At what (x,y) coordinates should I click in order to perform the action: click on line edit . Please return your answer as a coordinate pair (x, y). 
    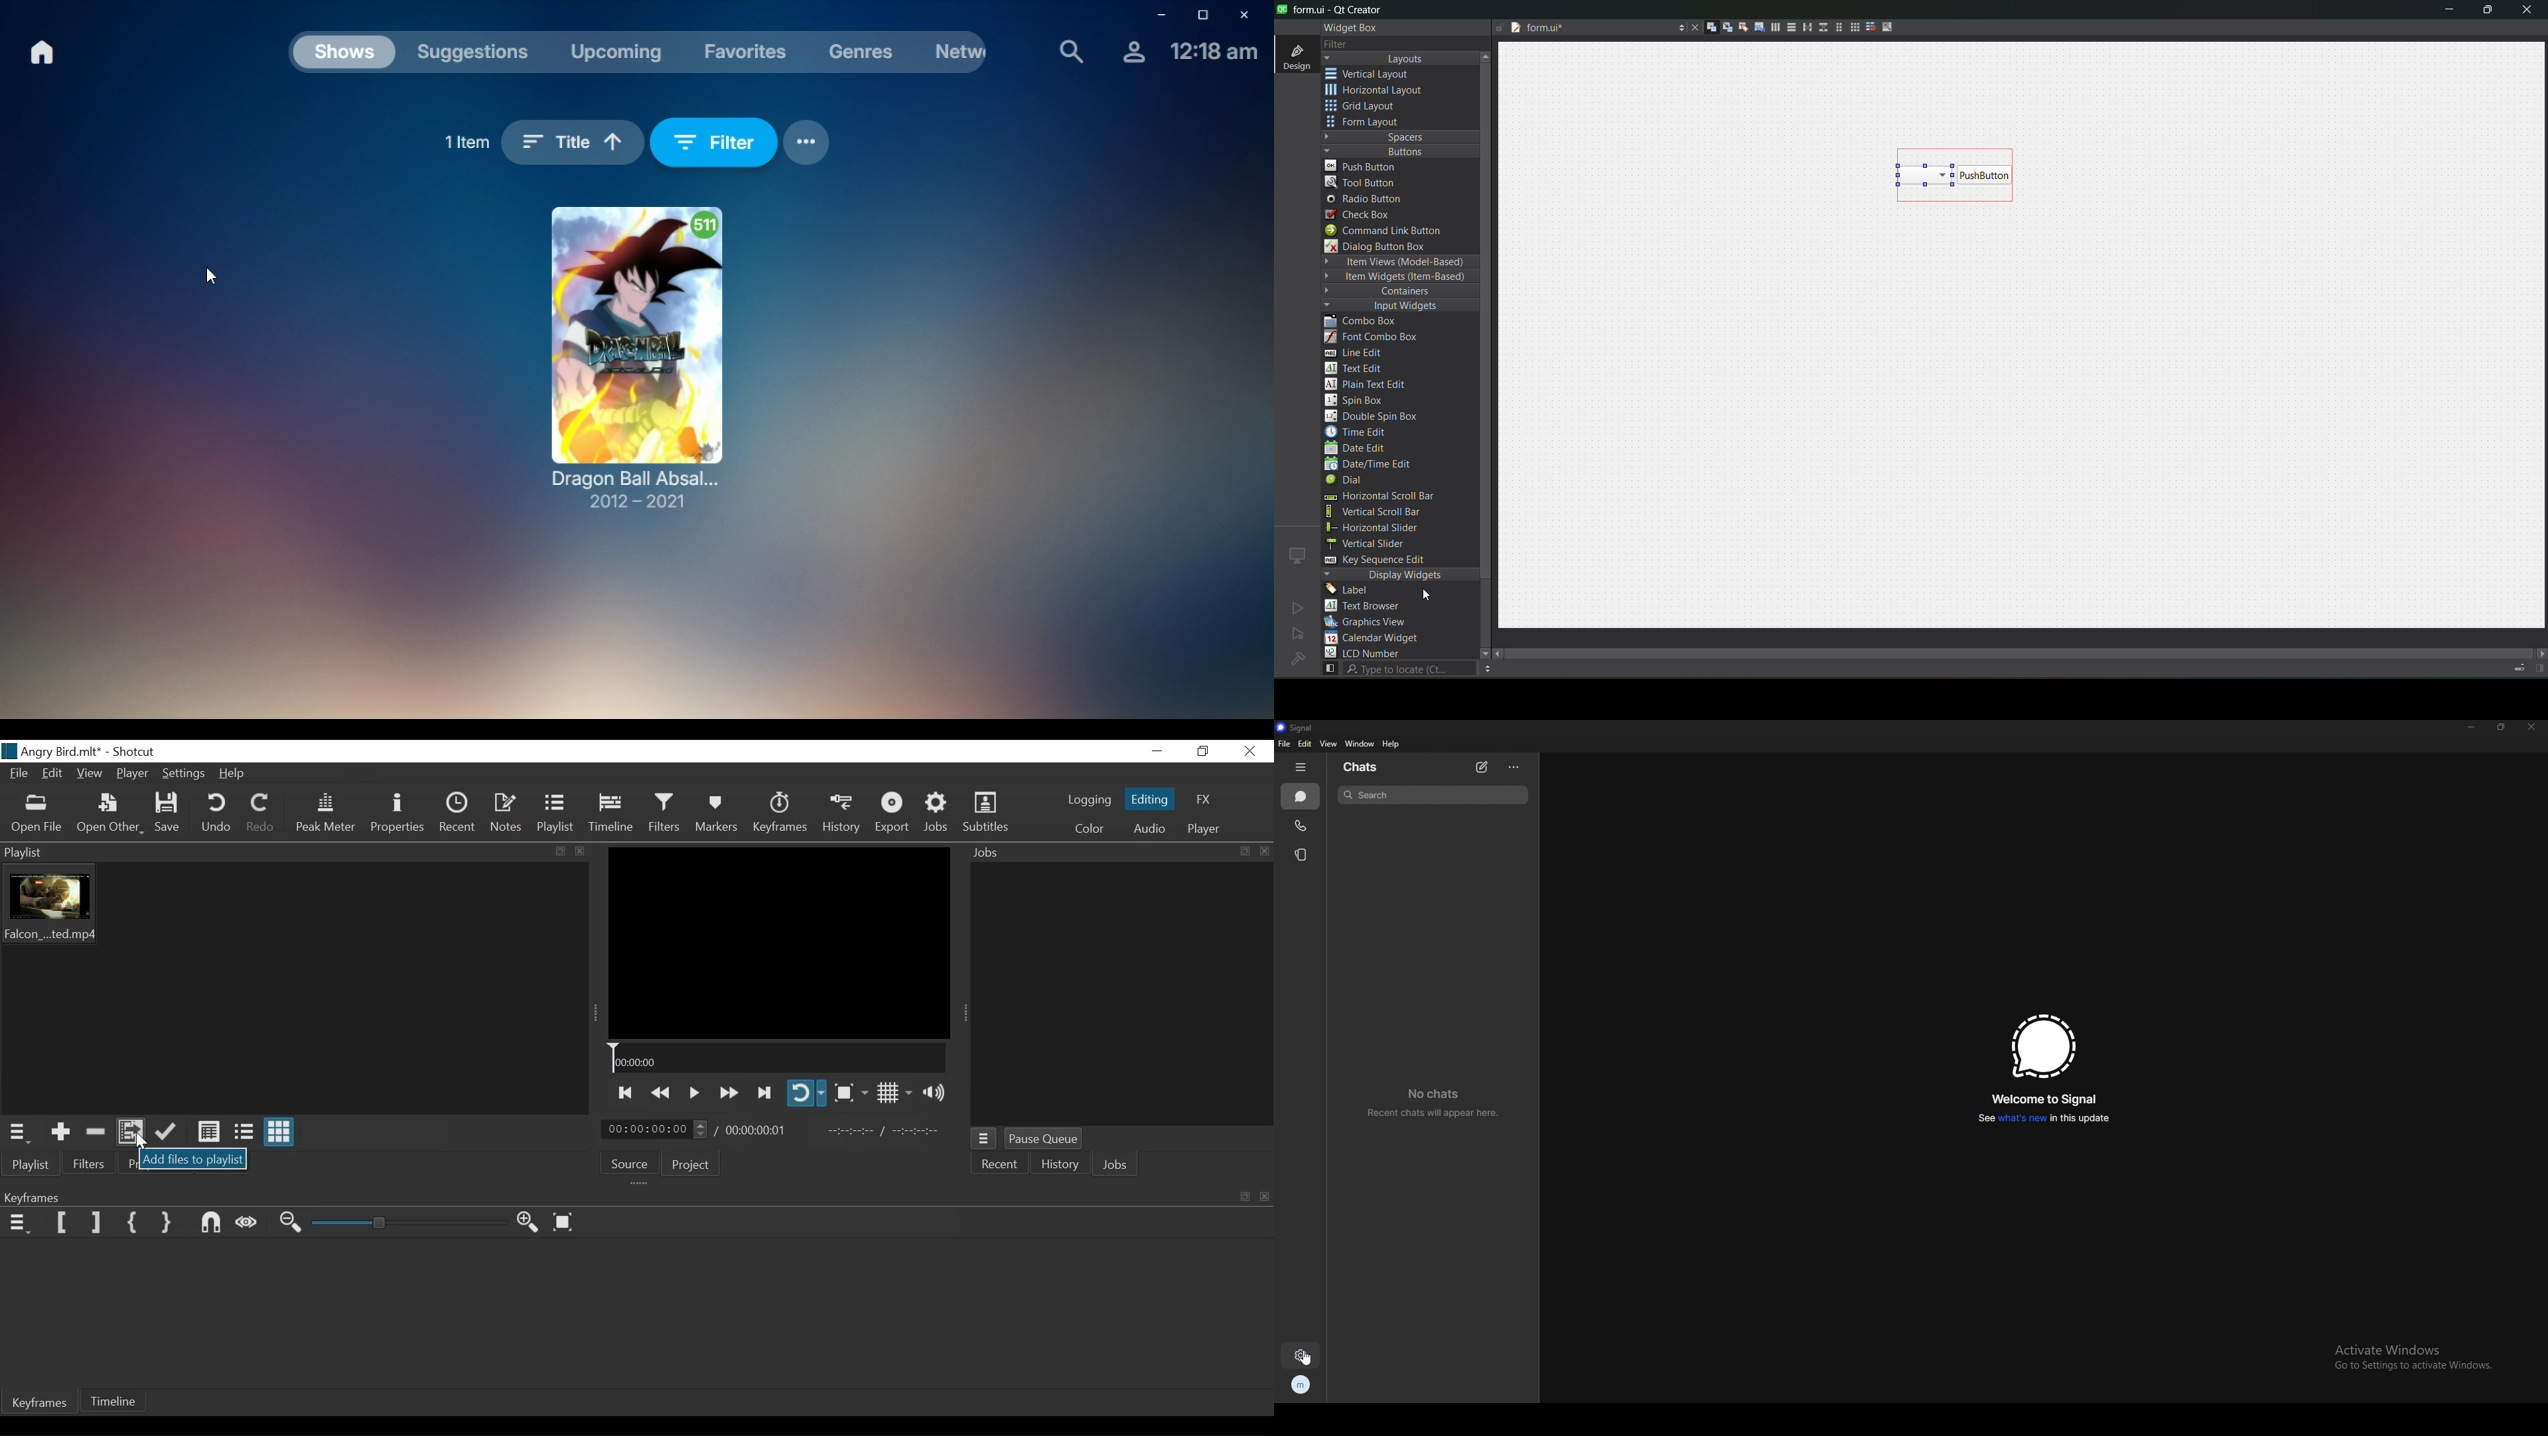
    Looking at the image, I should click on (1360, 353).